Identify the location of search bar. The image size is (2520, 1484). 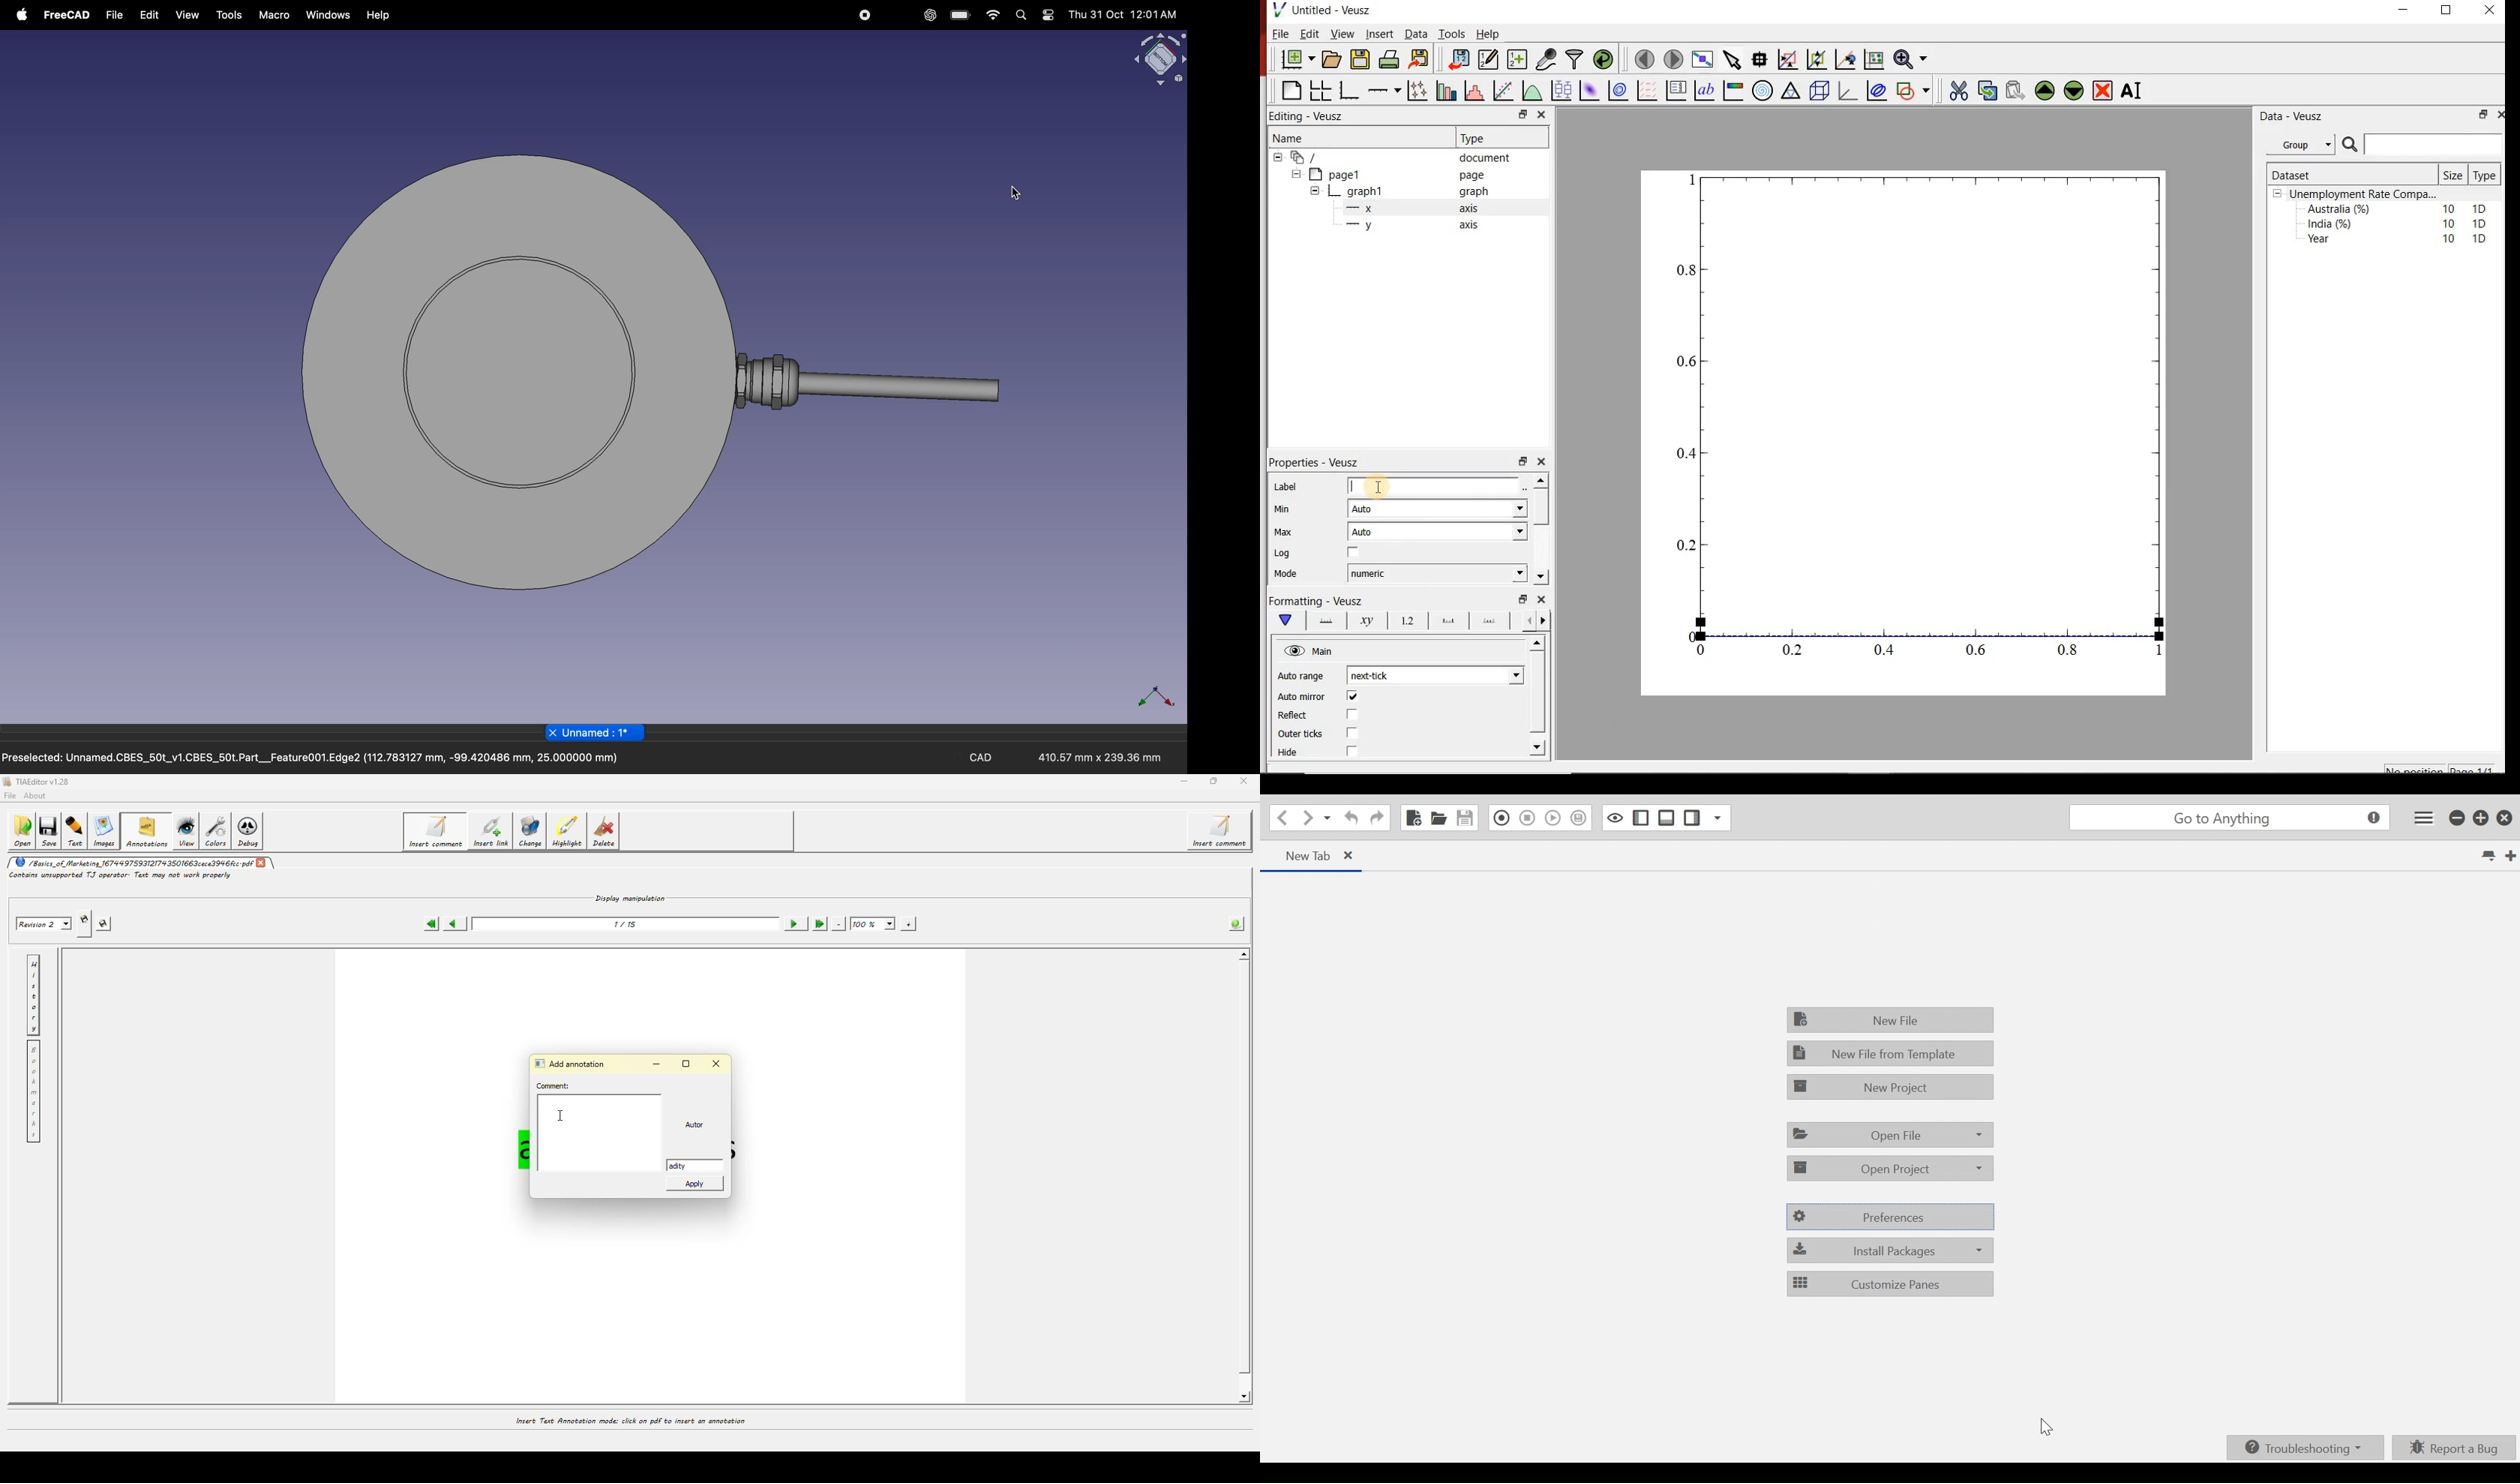
(2421, 145).